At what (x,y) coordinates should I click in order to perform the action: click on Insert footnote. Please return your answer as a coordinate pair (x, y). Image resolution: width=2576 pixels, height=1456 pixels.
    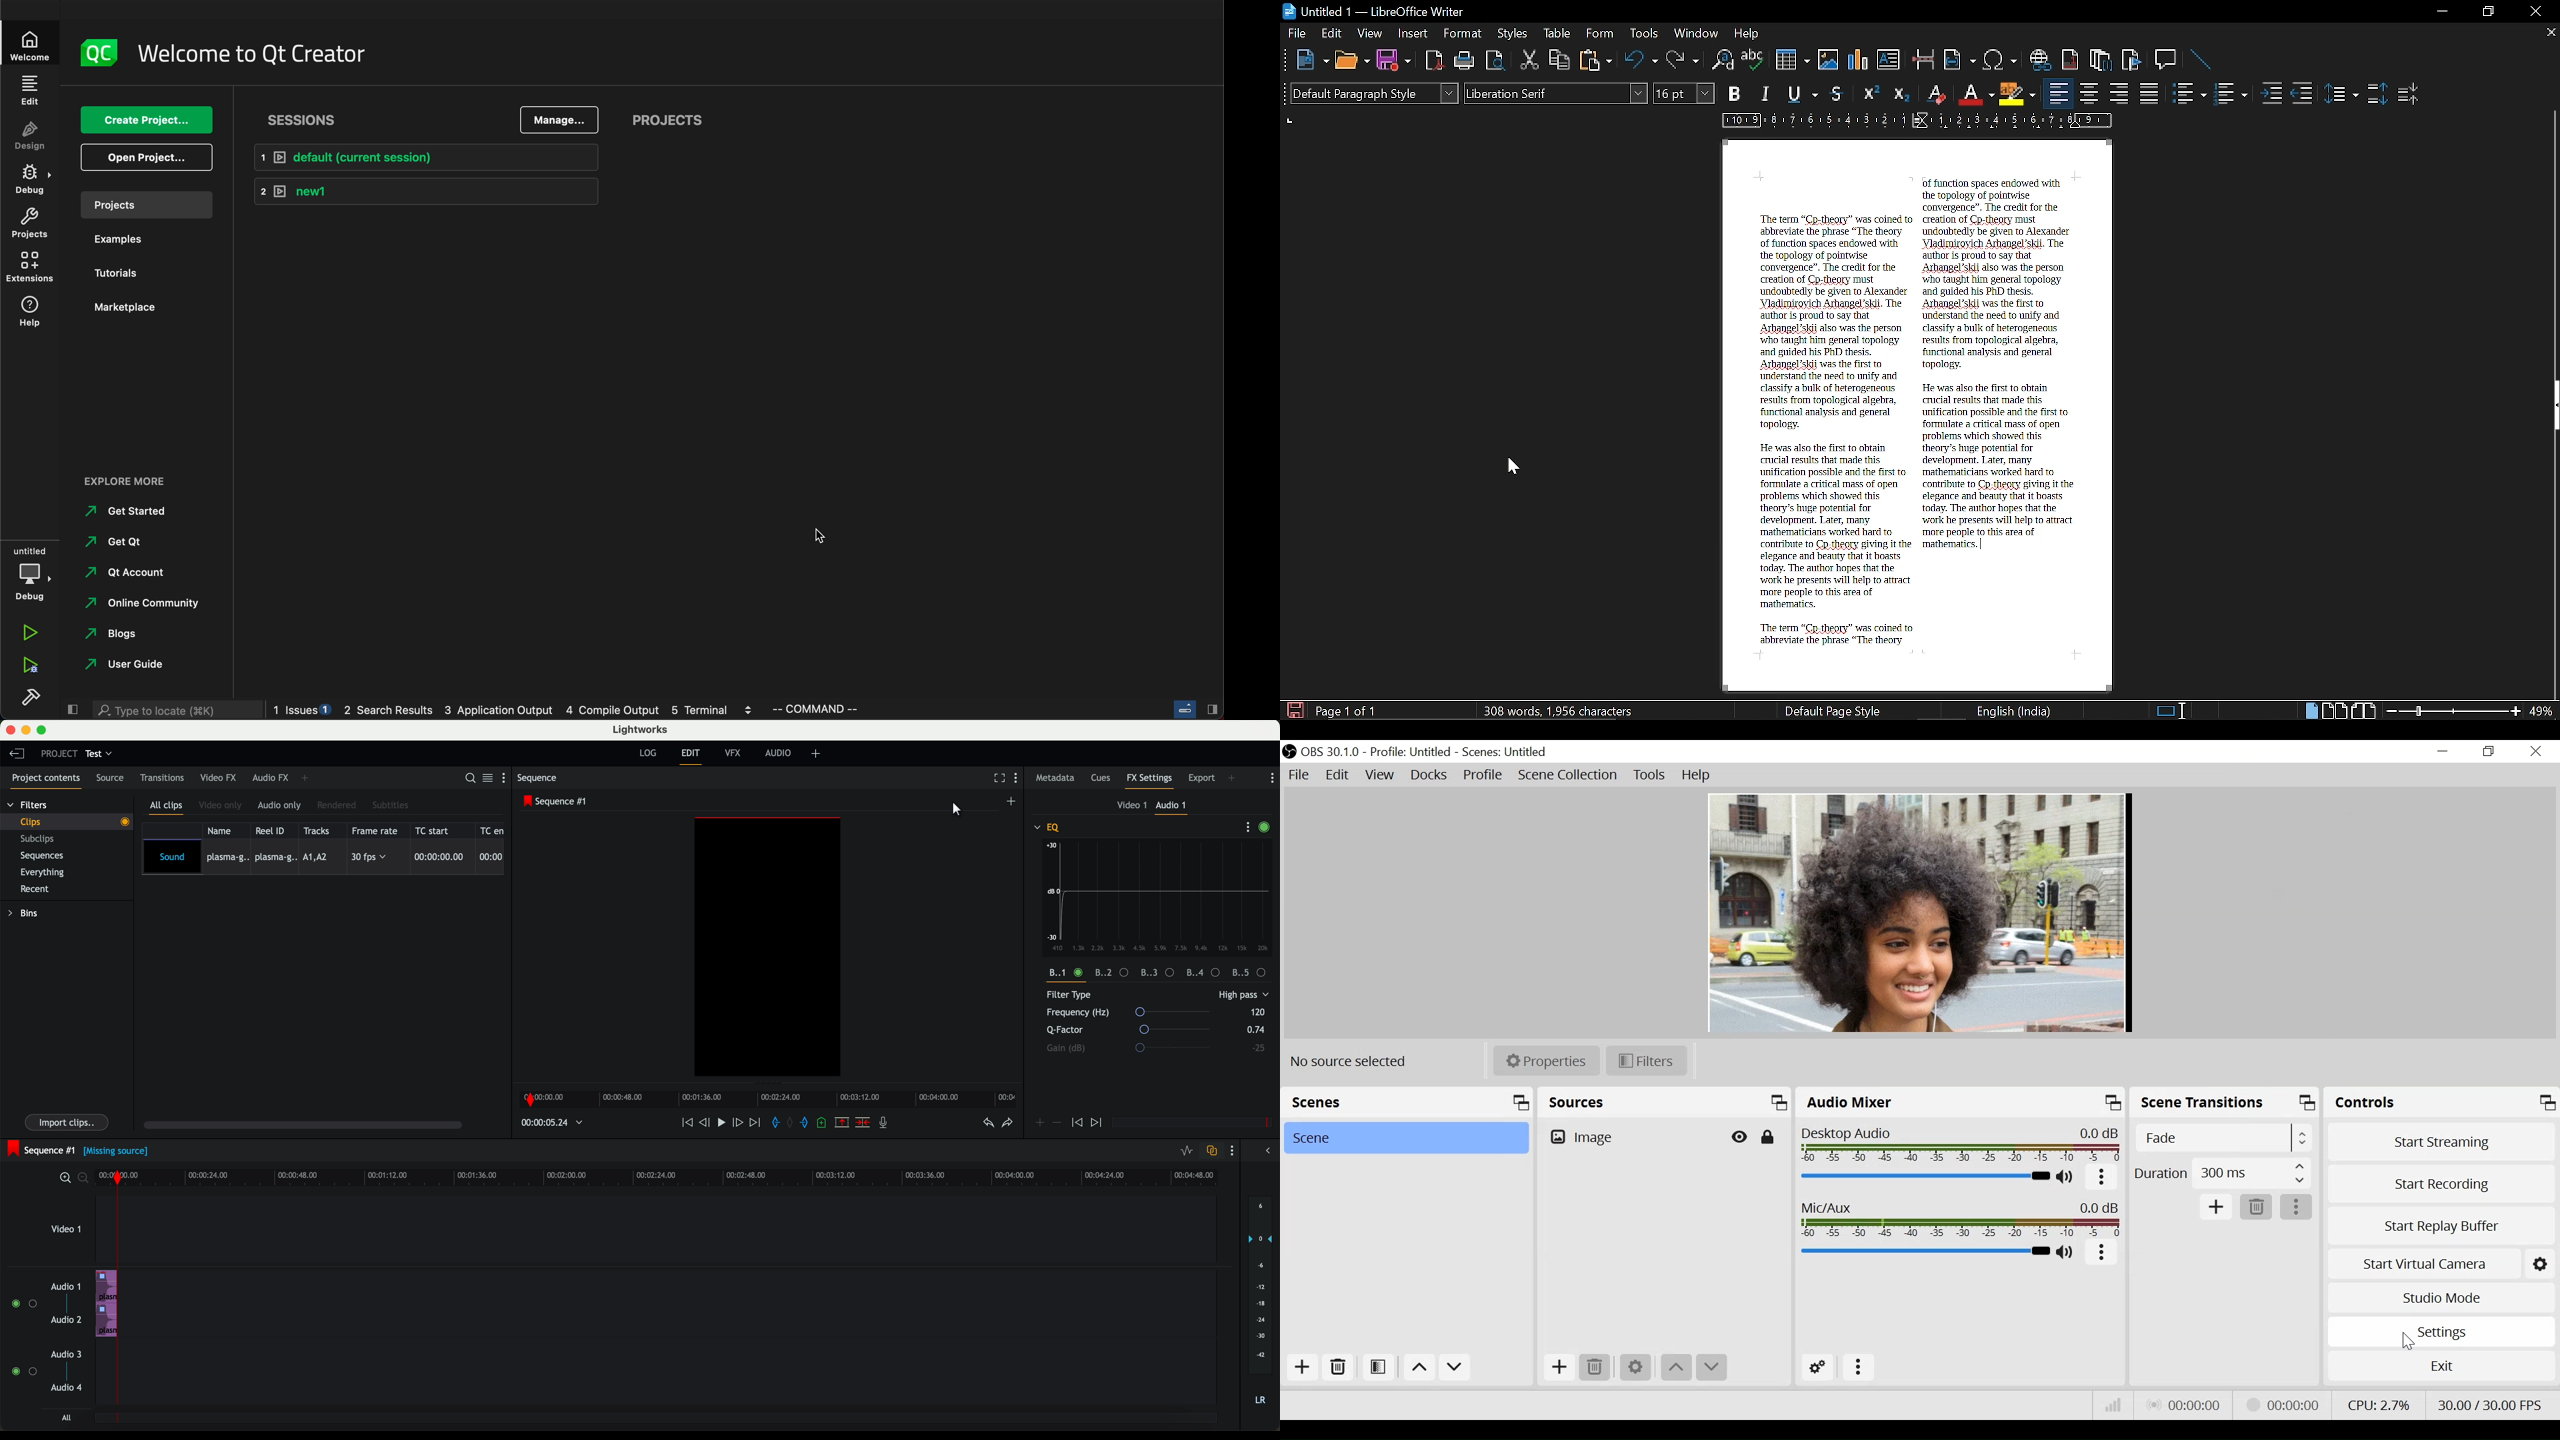
    Looking at the image, I should click on (2102, 61).